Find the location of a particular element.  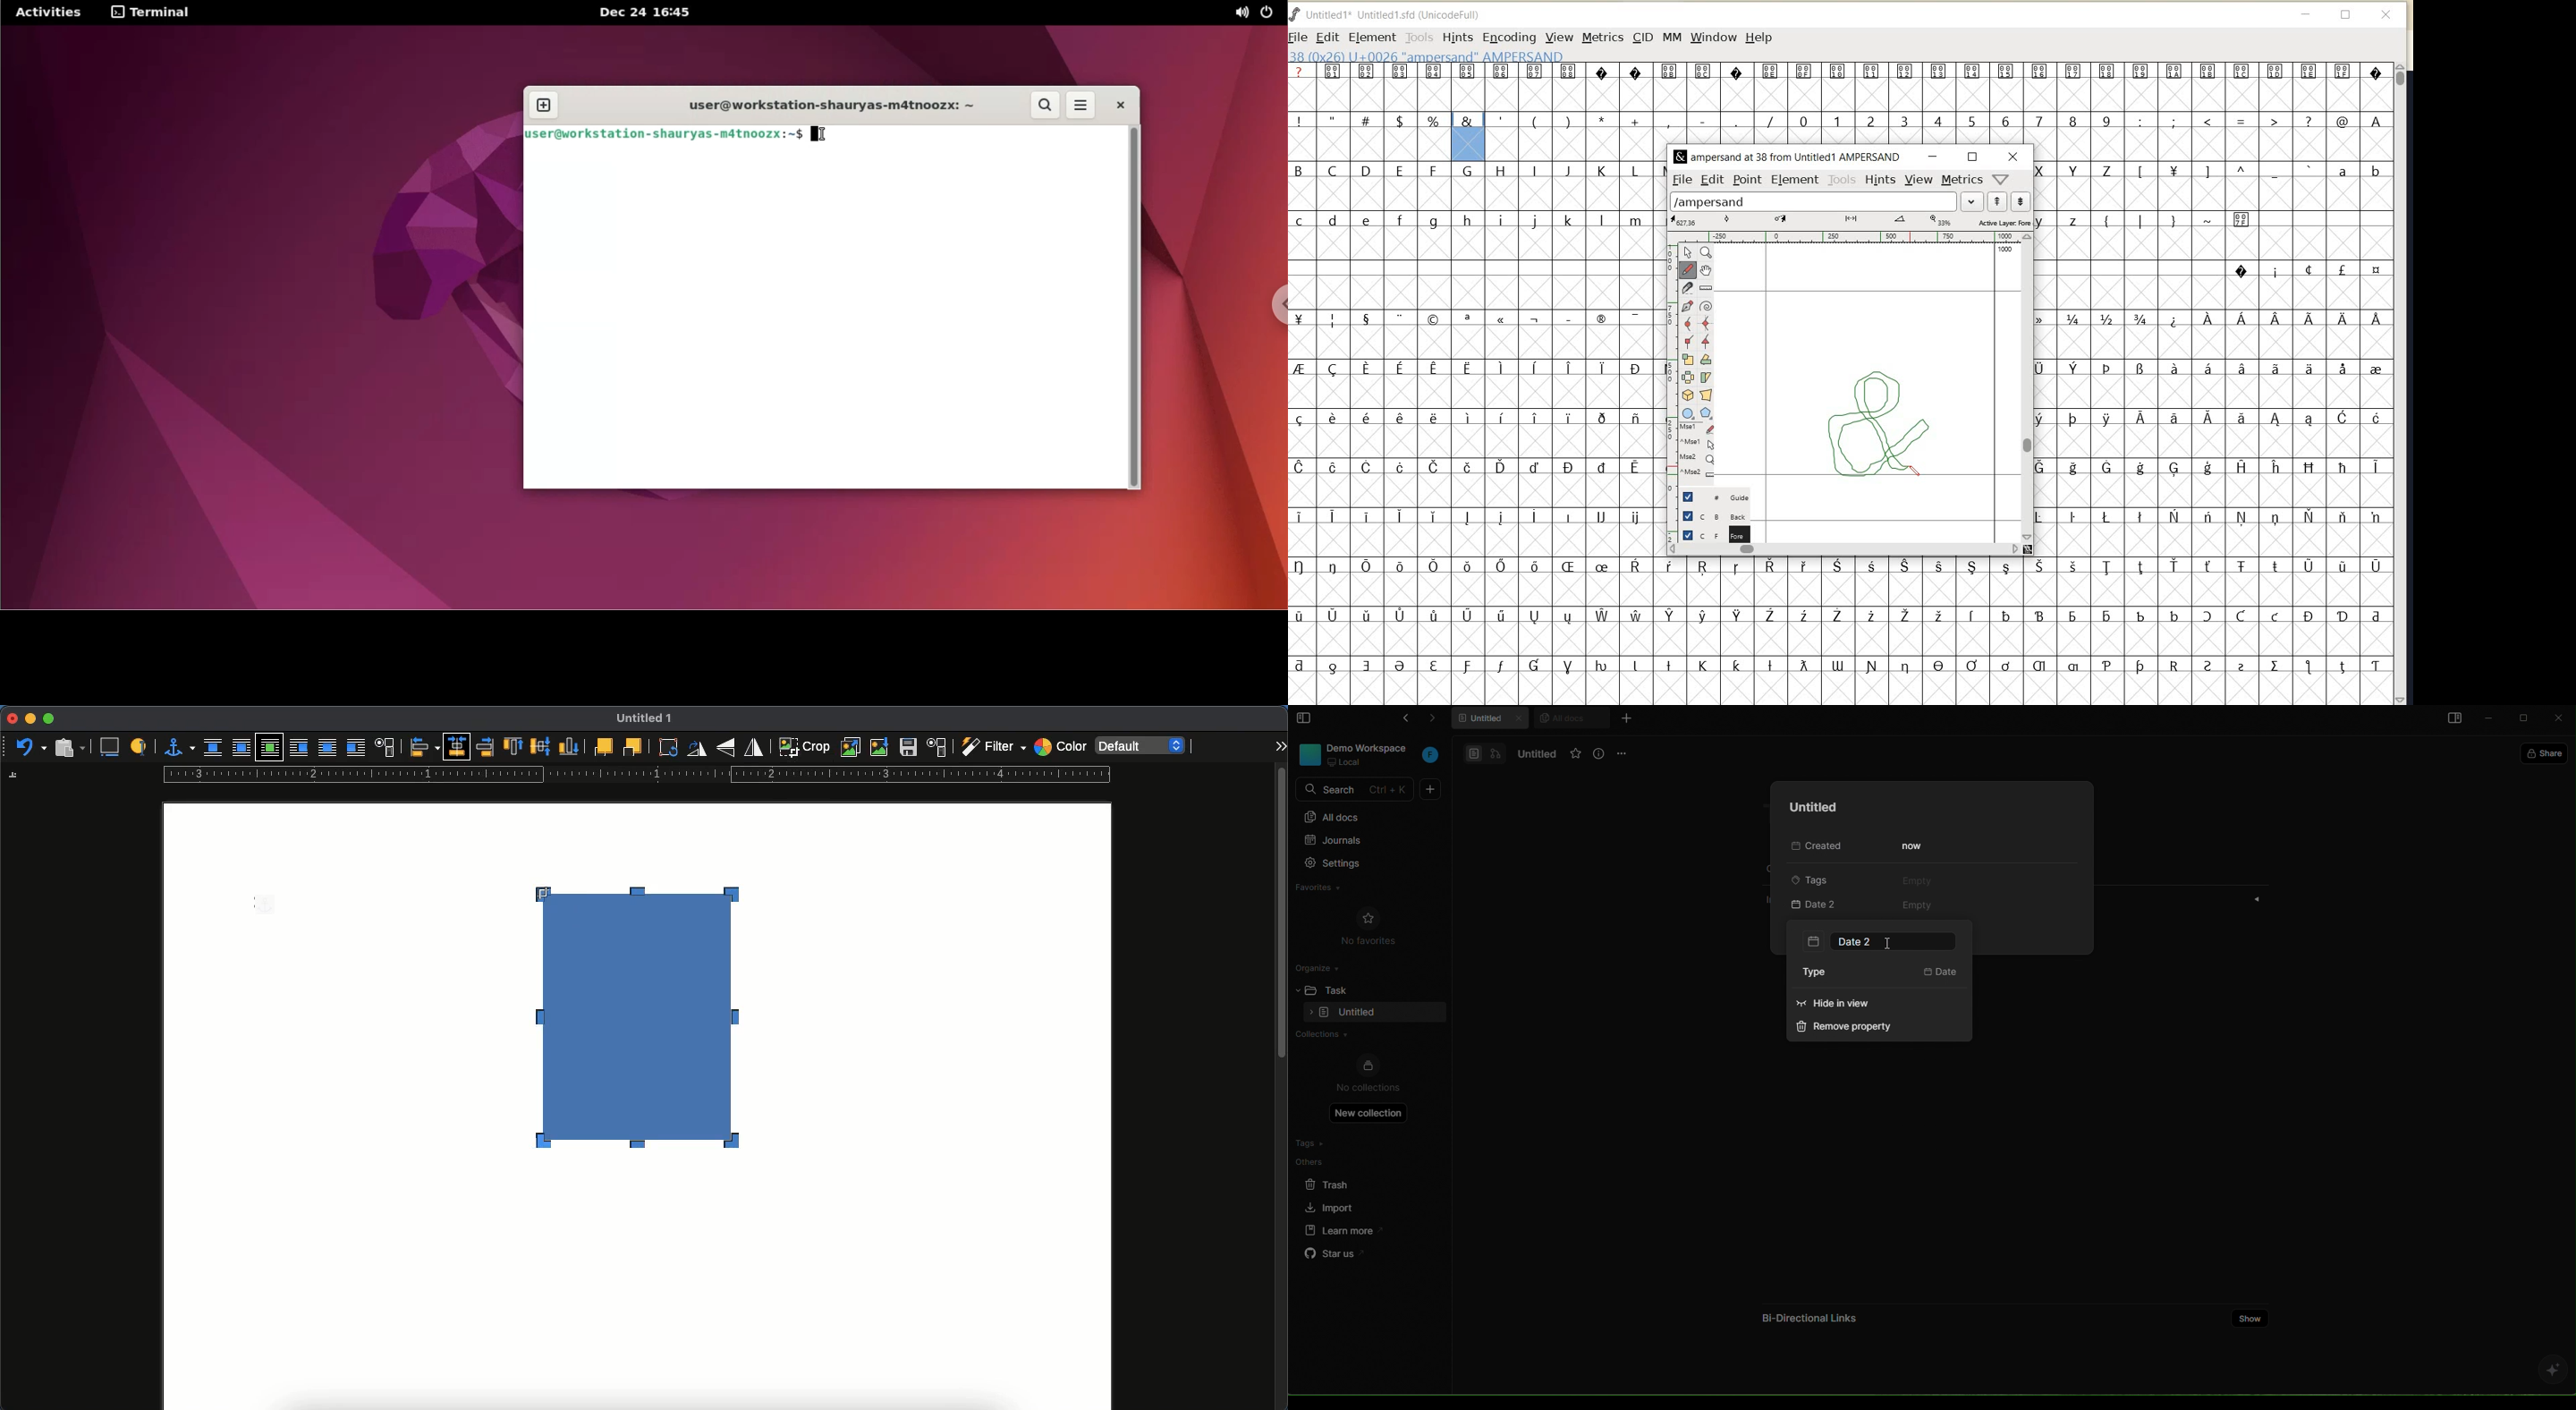

click is located at coordinates (564, 898).